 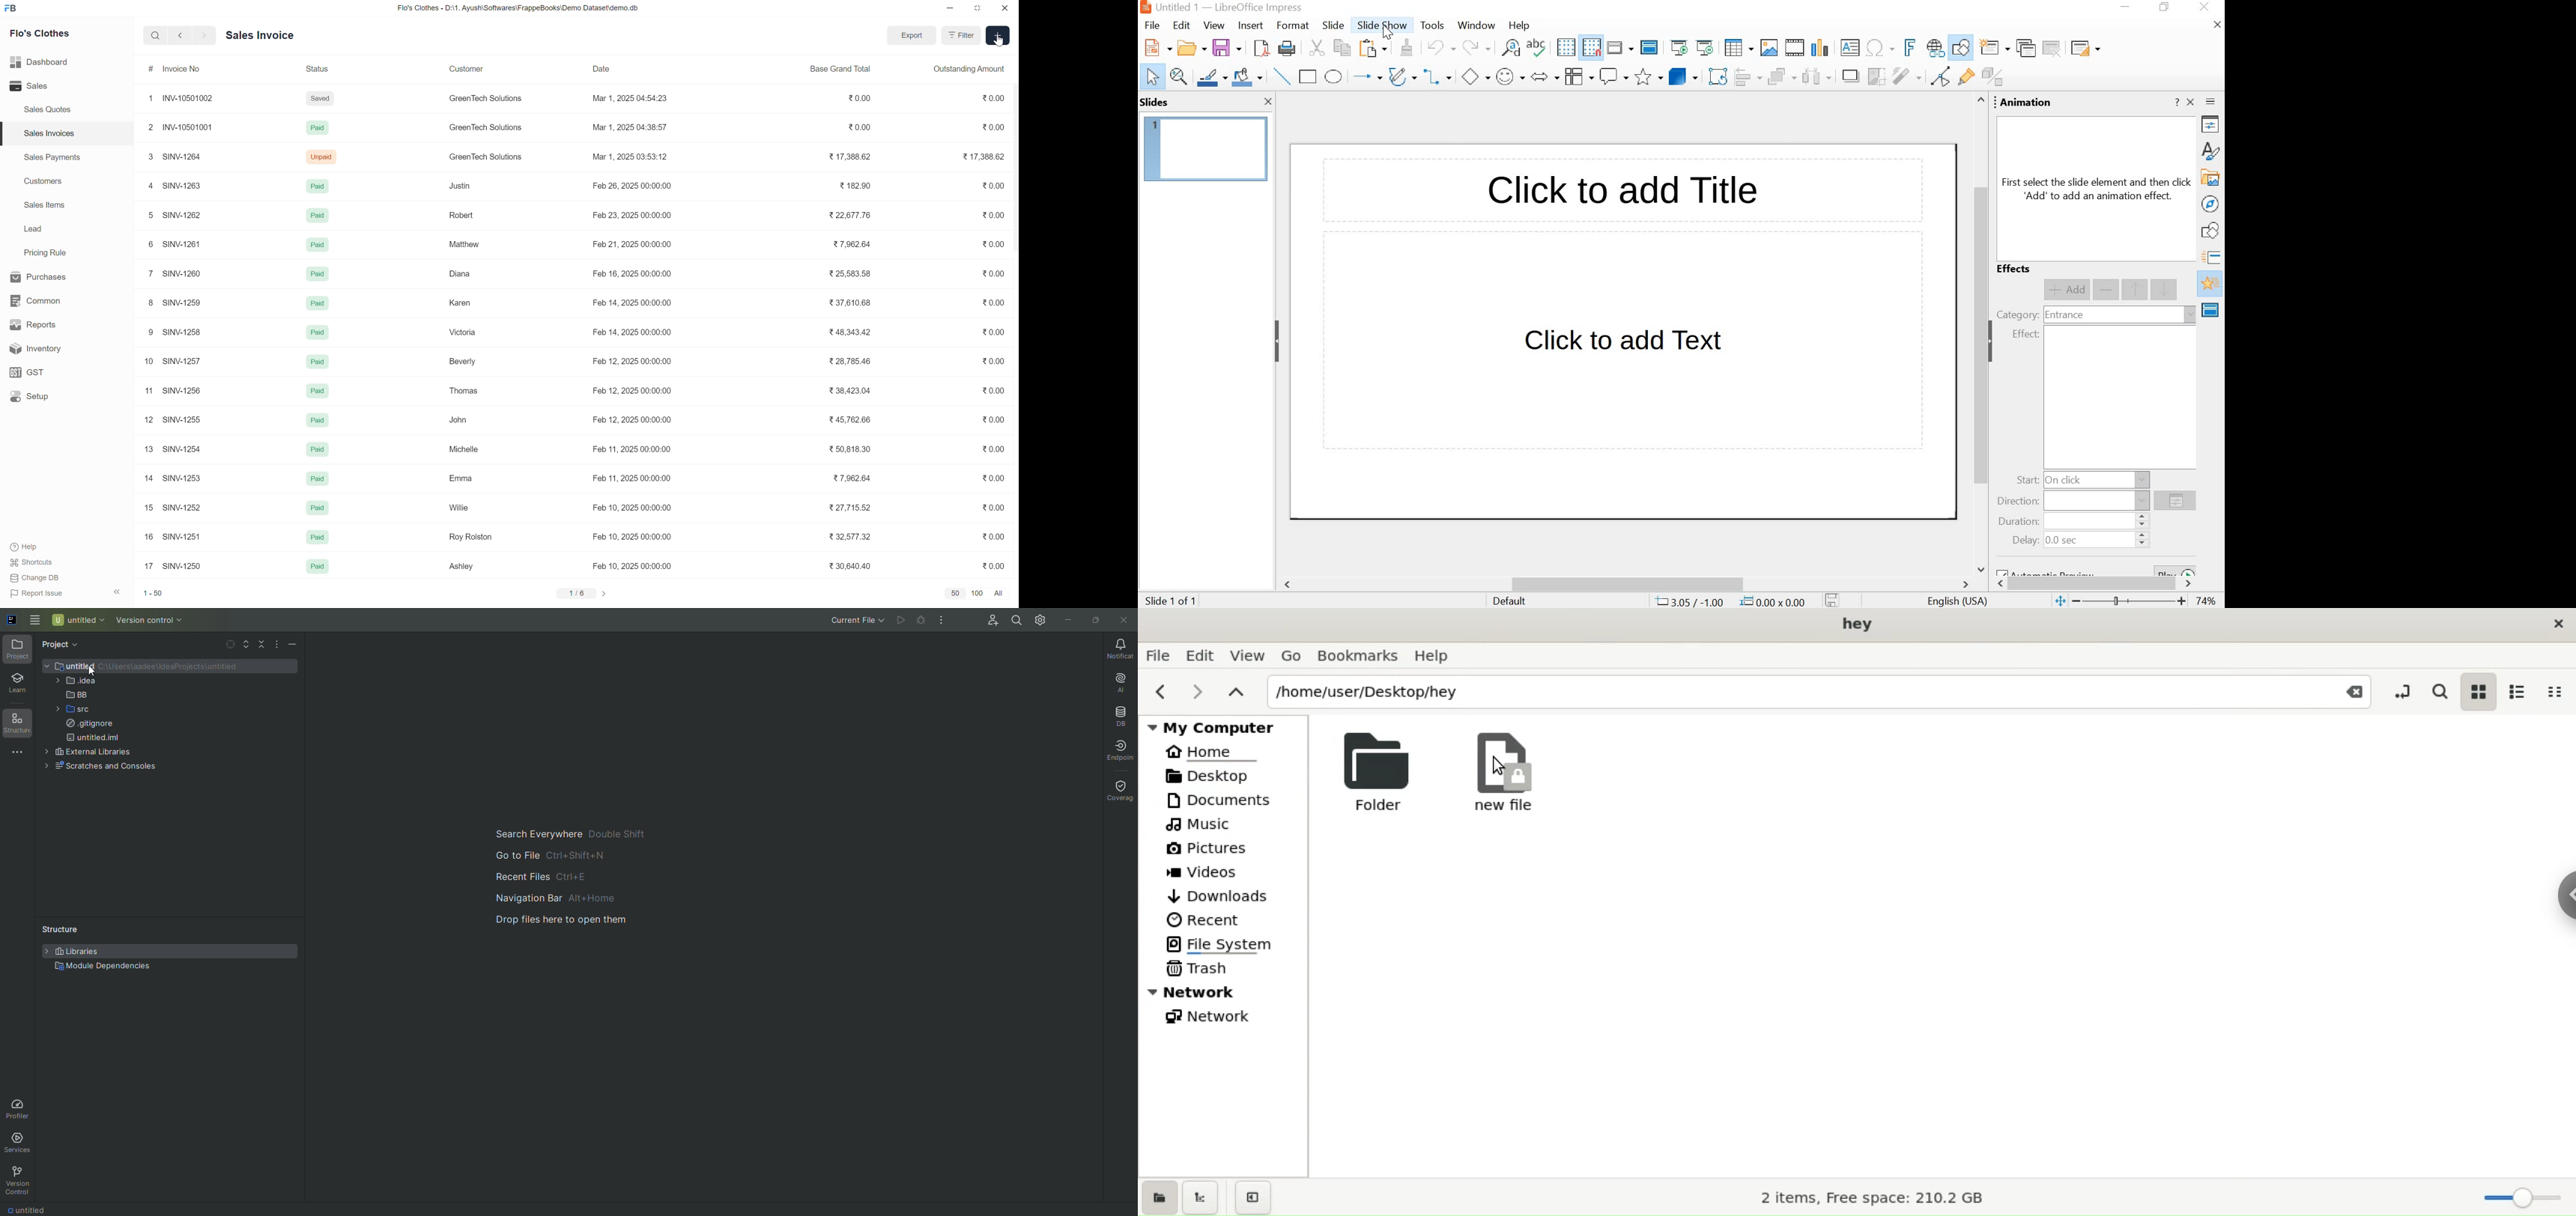 I want to click on GST , so click(x=57, y=372).